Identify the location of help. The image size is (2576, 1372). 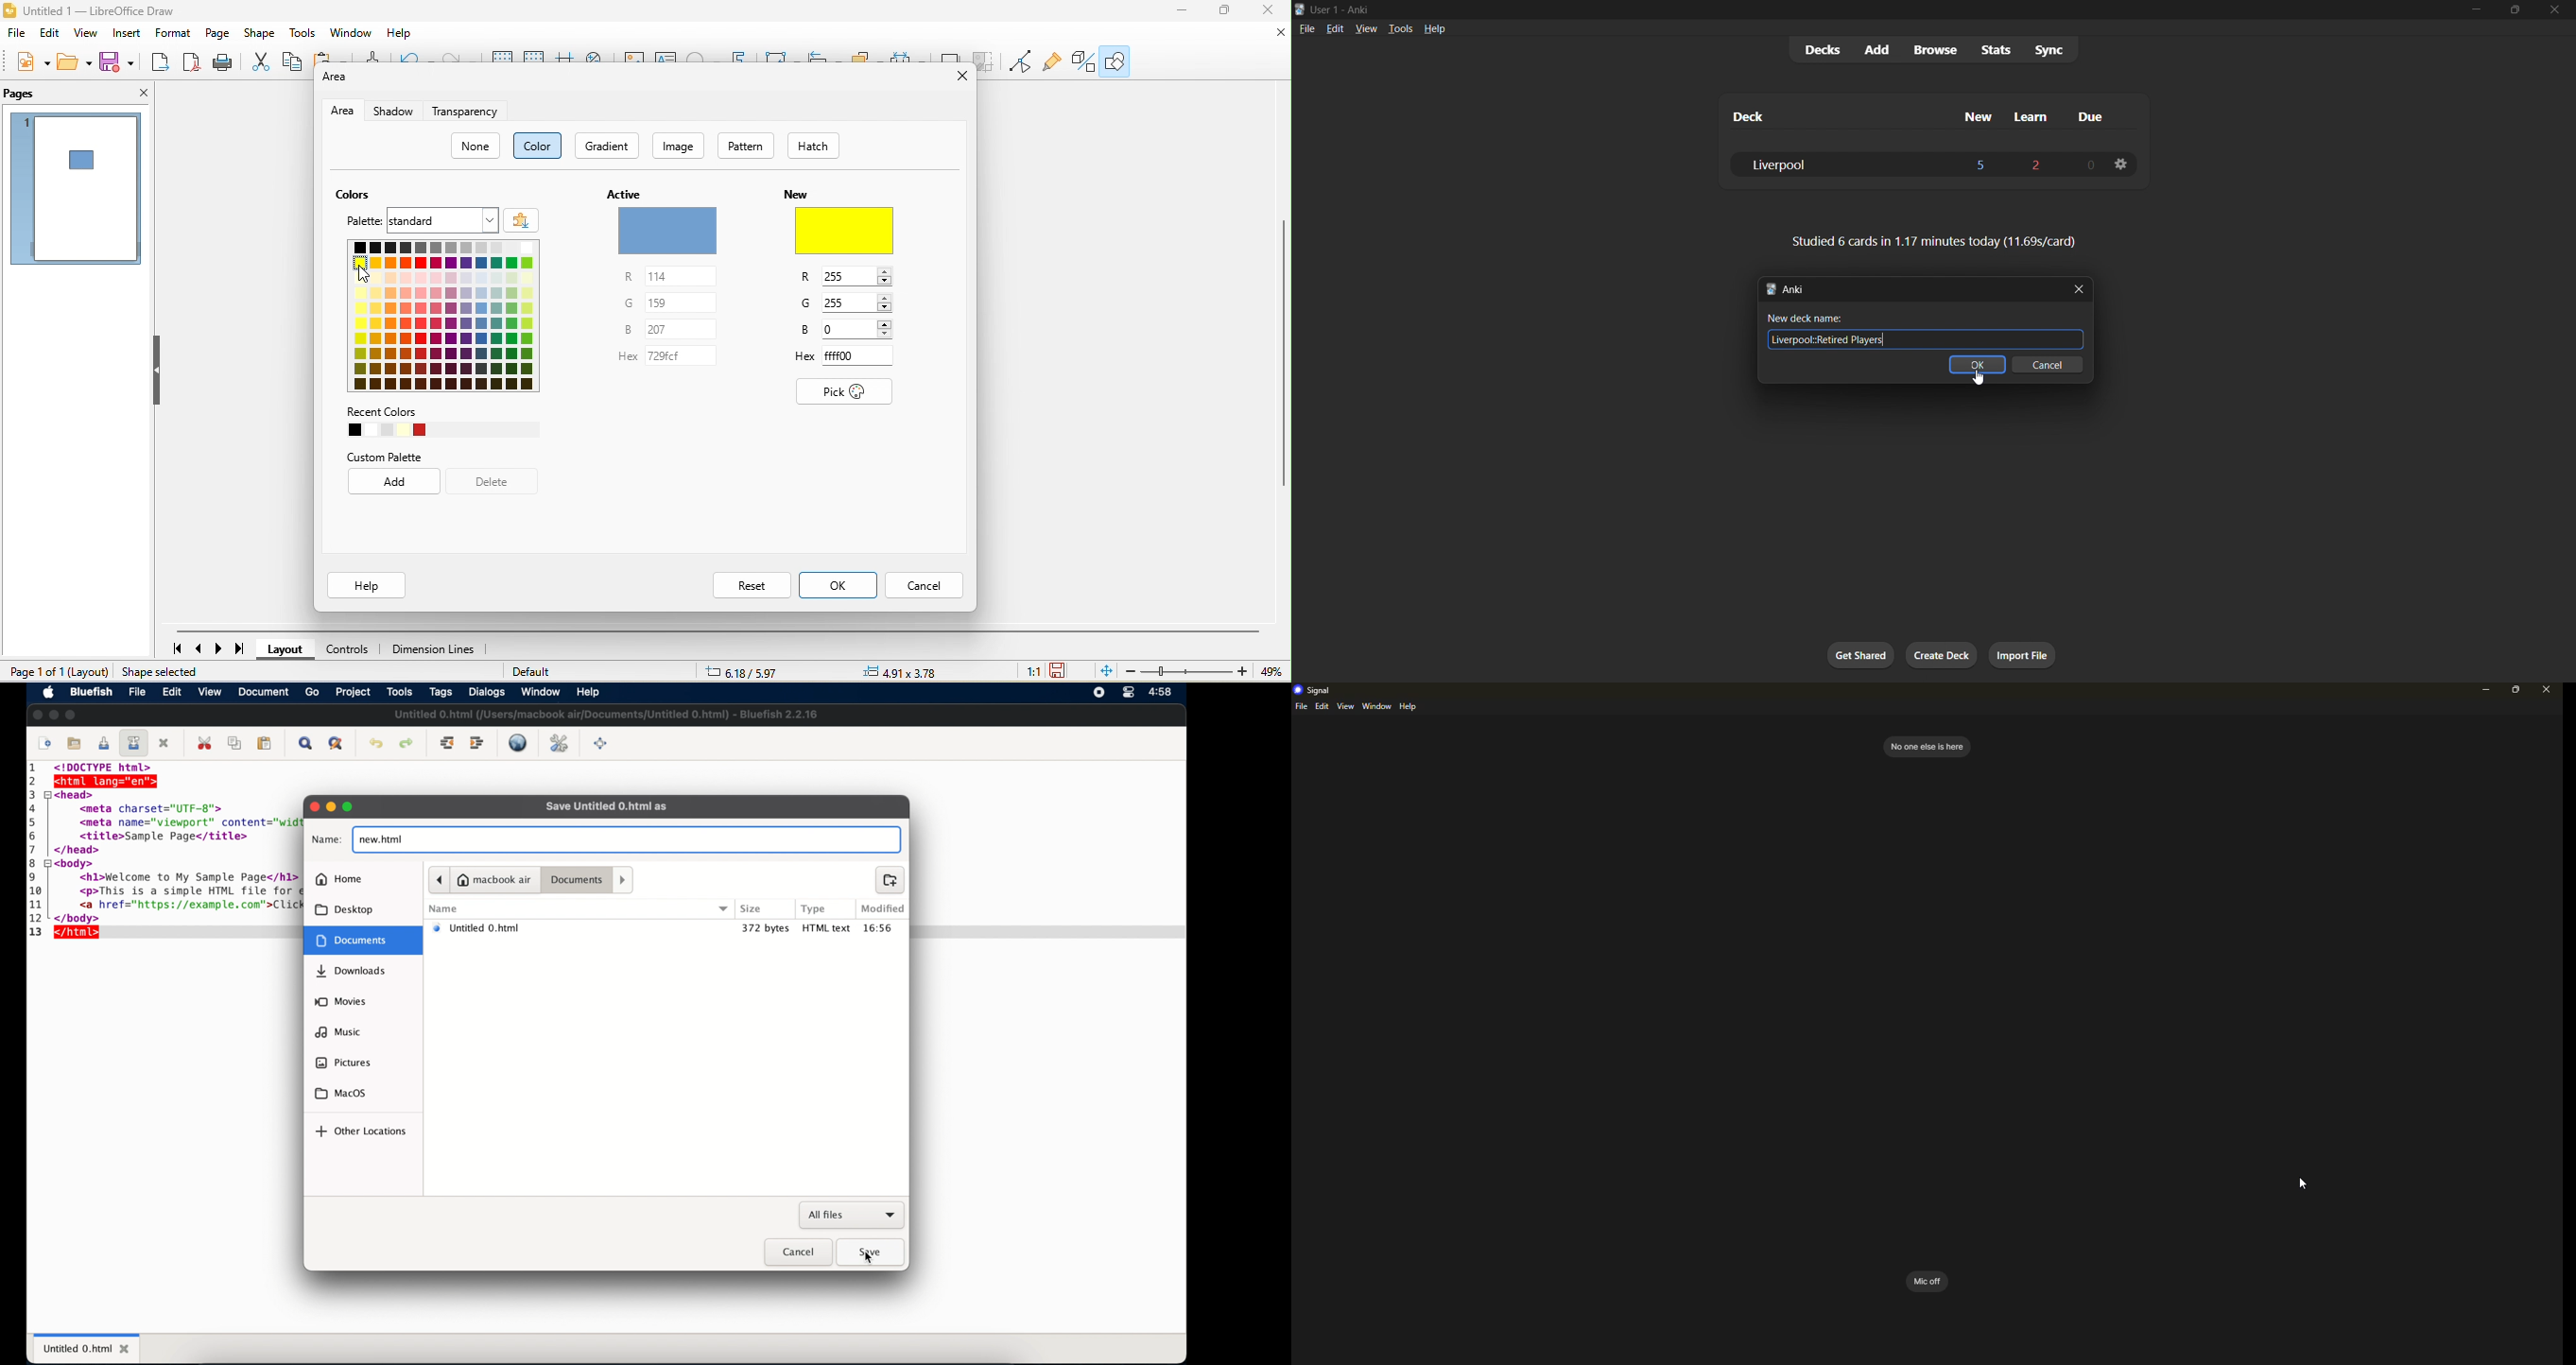
(1440, 29).